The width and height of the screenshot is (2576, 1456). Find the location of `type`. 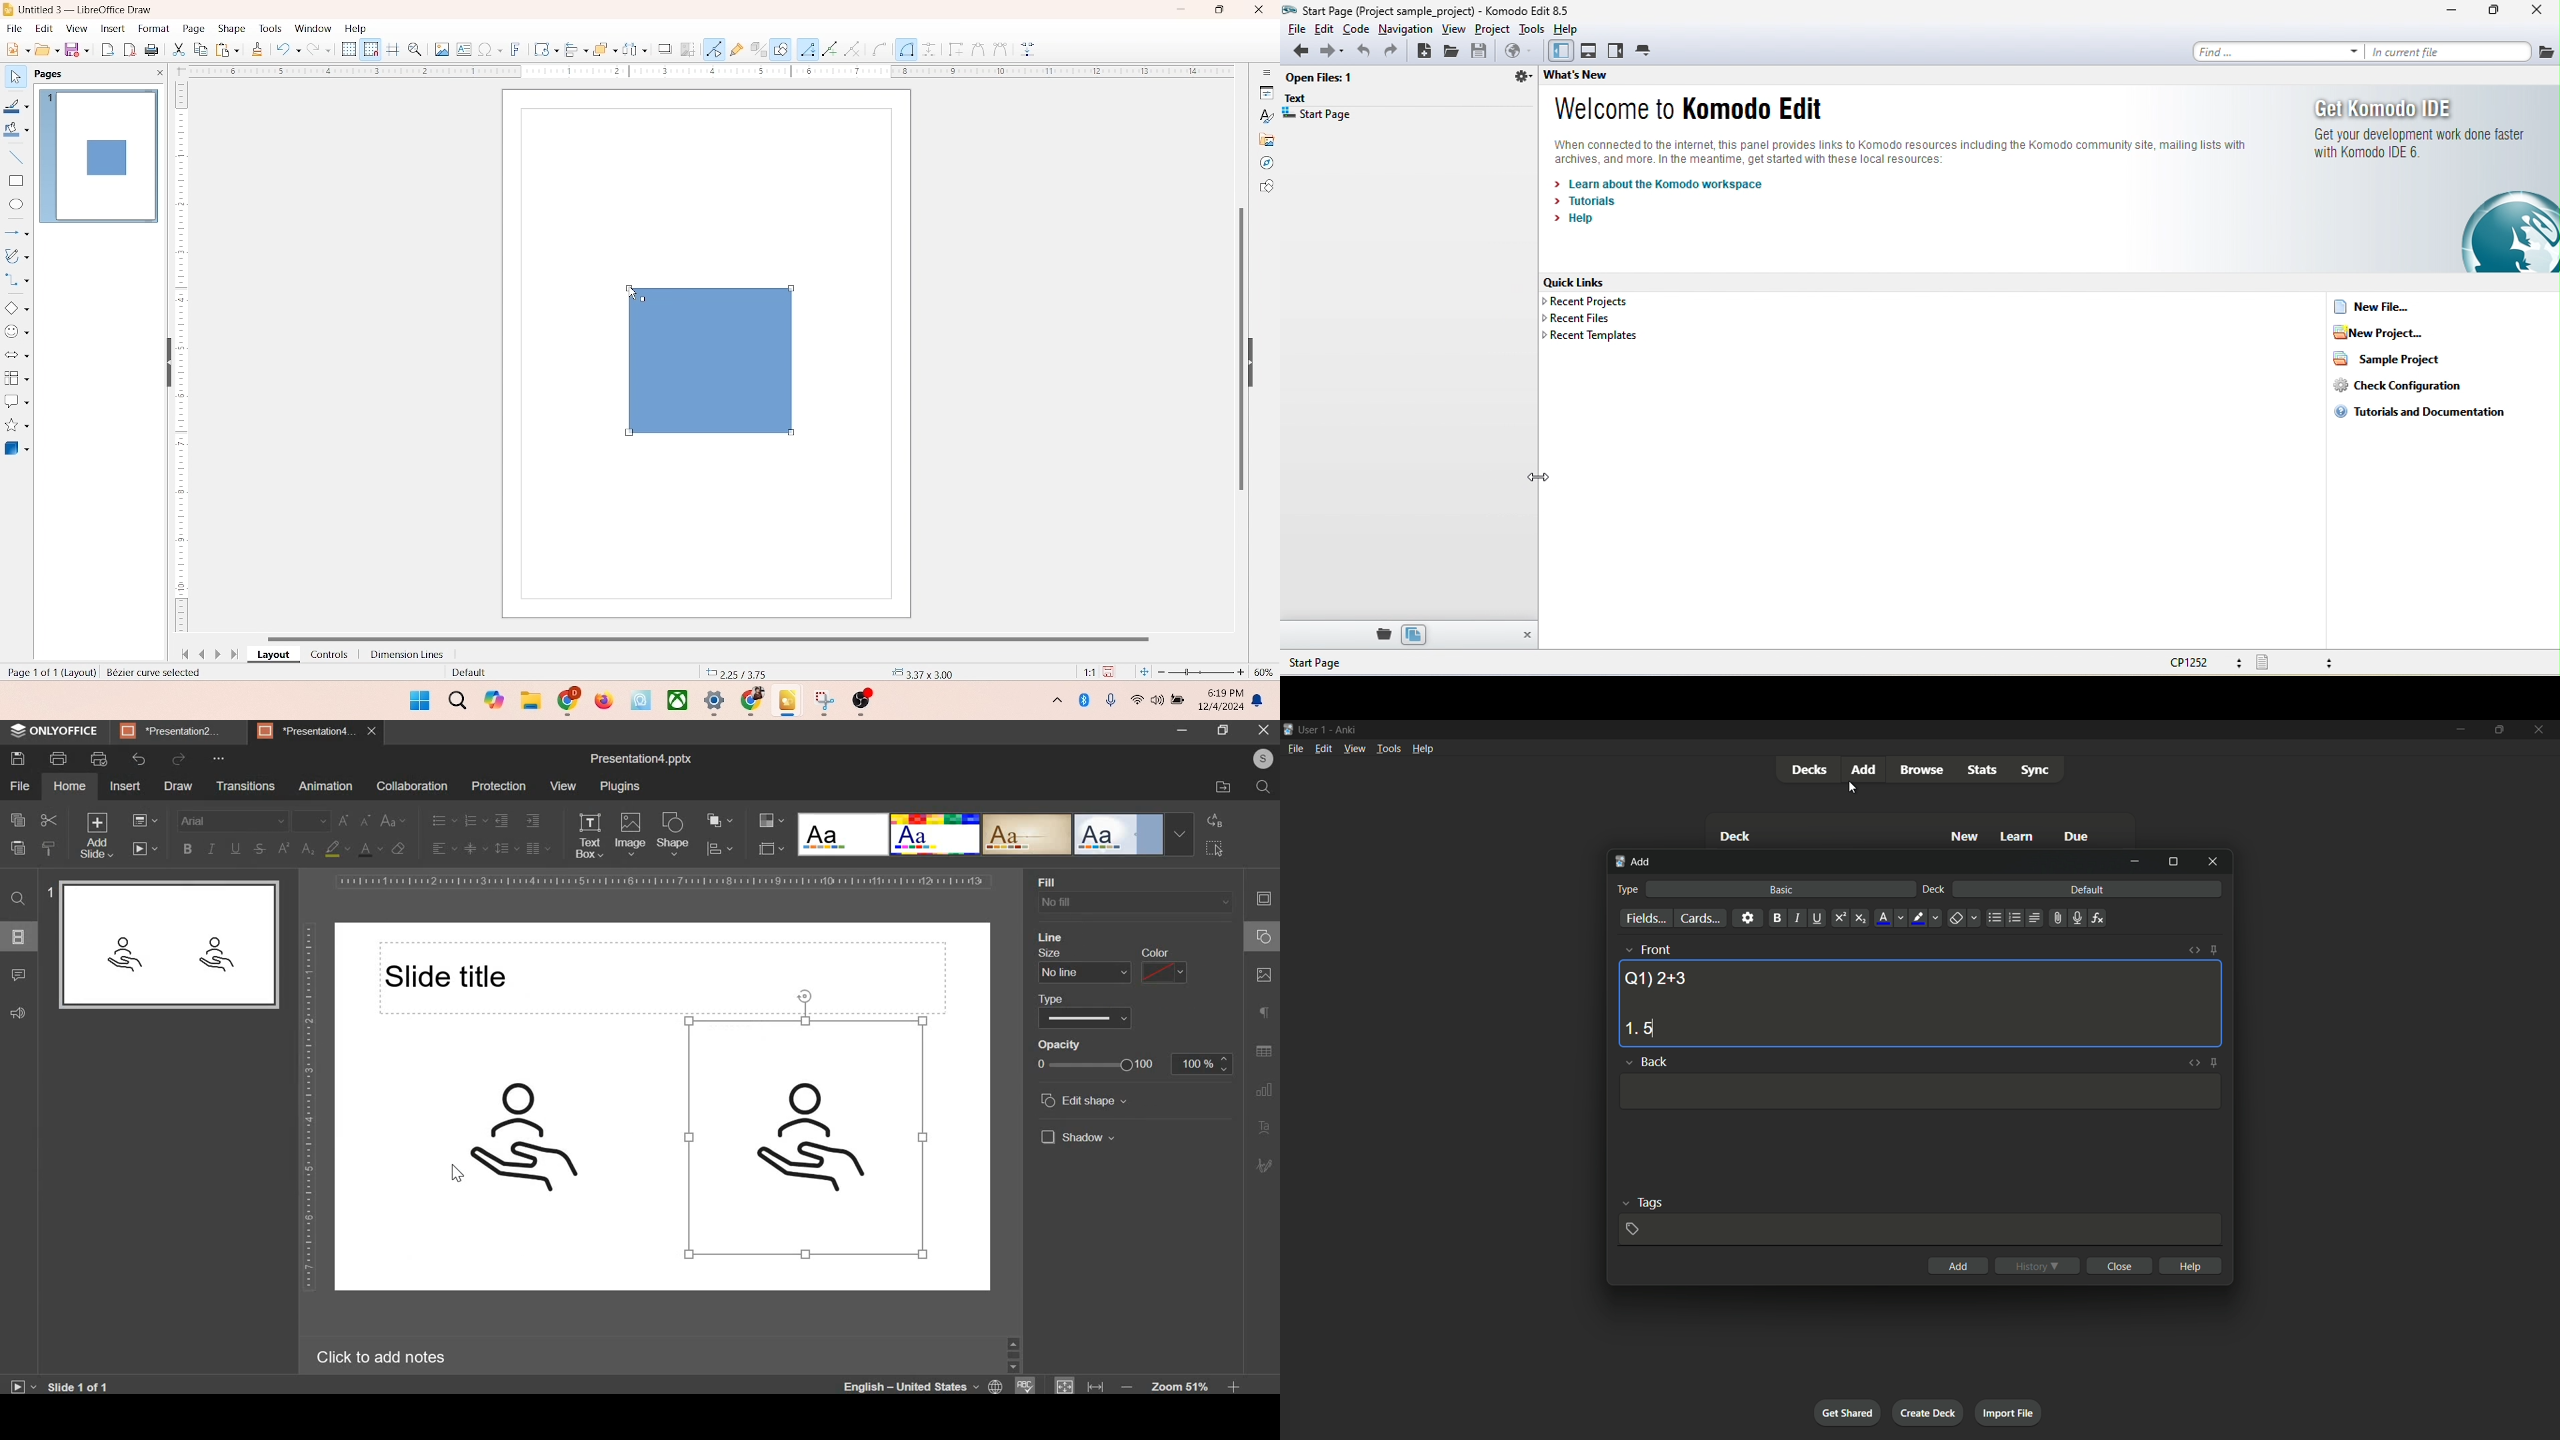

type is located at coordinates (1626, 889).